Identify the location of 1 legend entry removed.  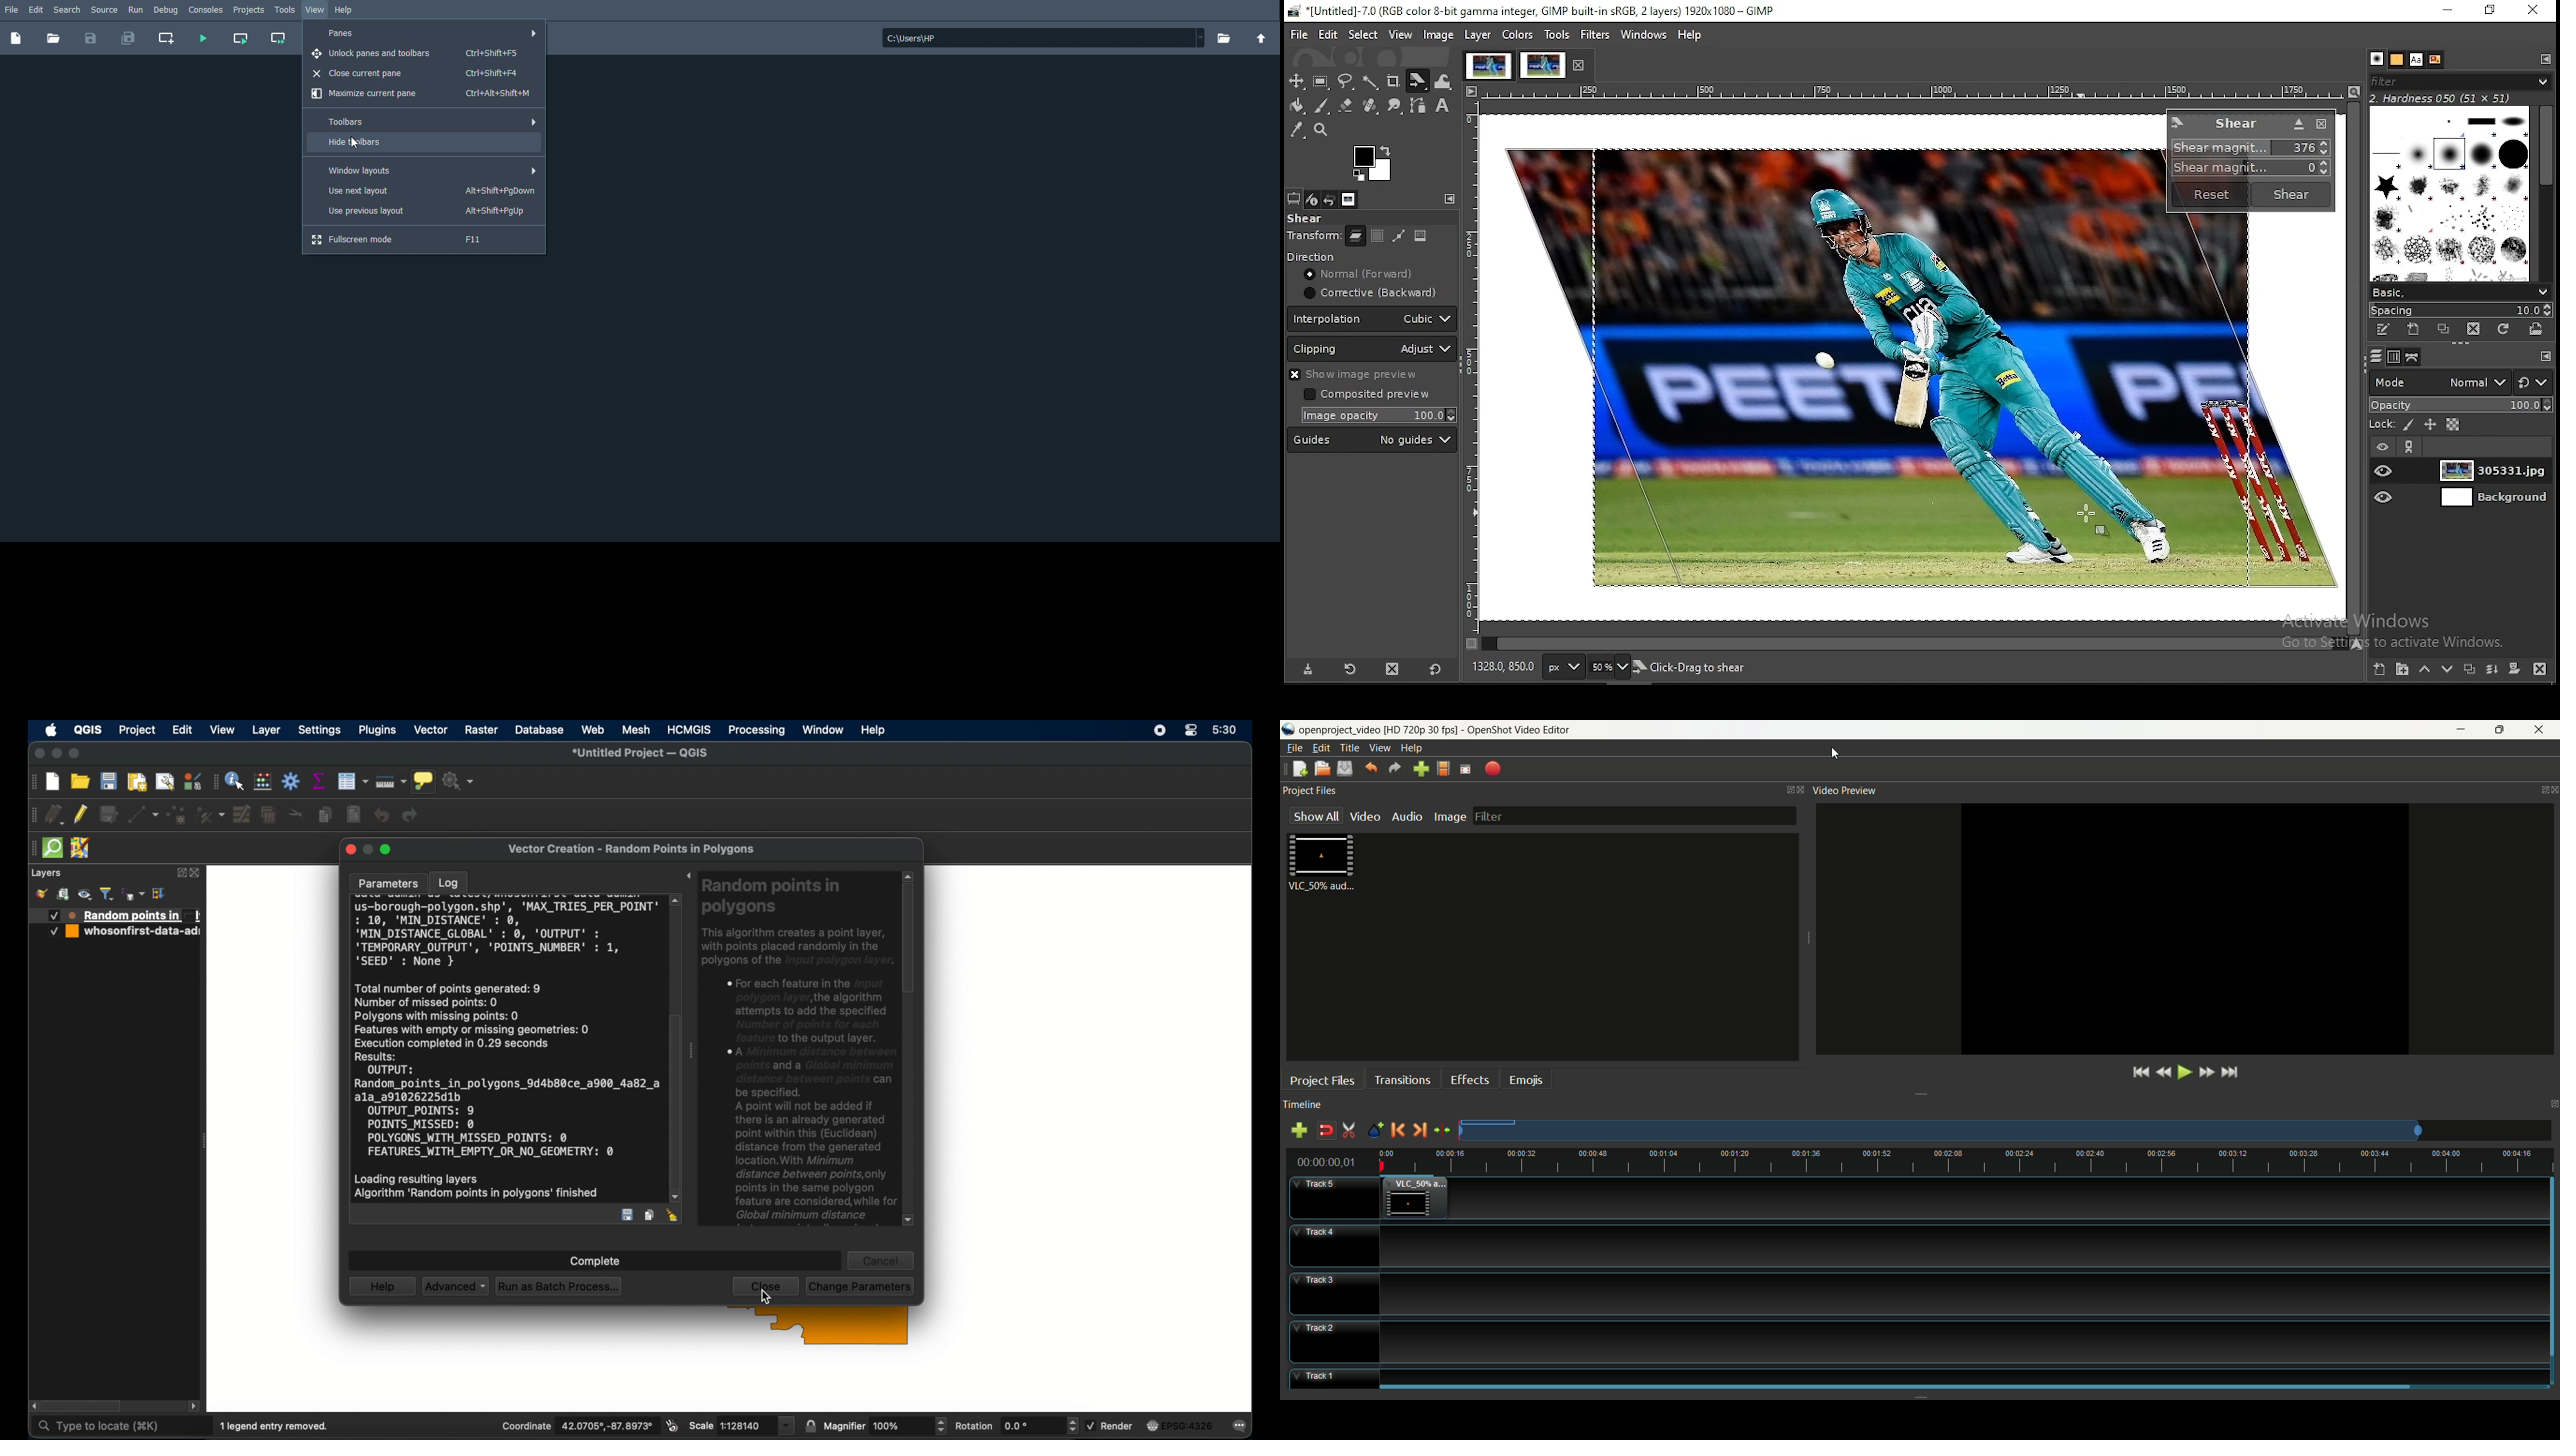
(274, 1427).